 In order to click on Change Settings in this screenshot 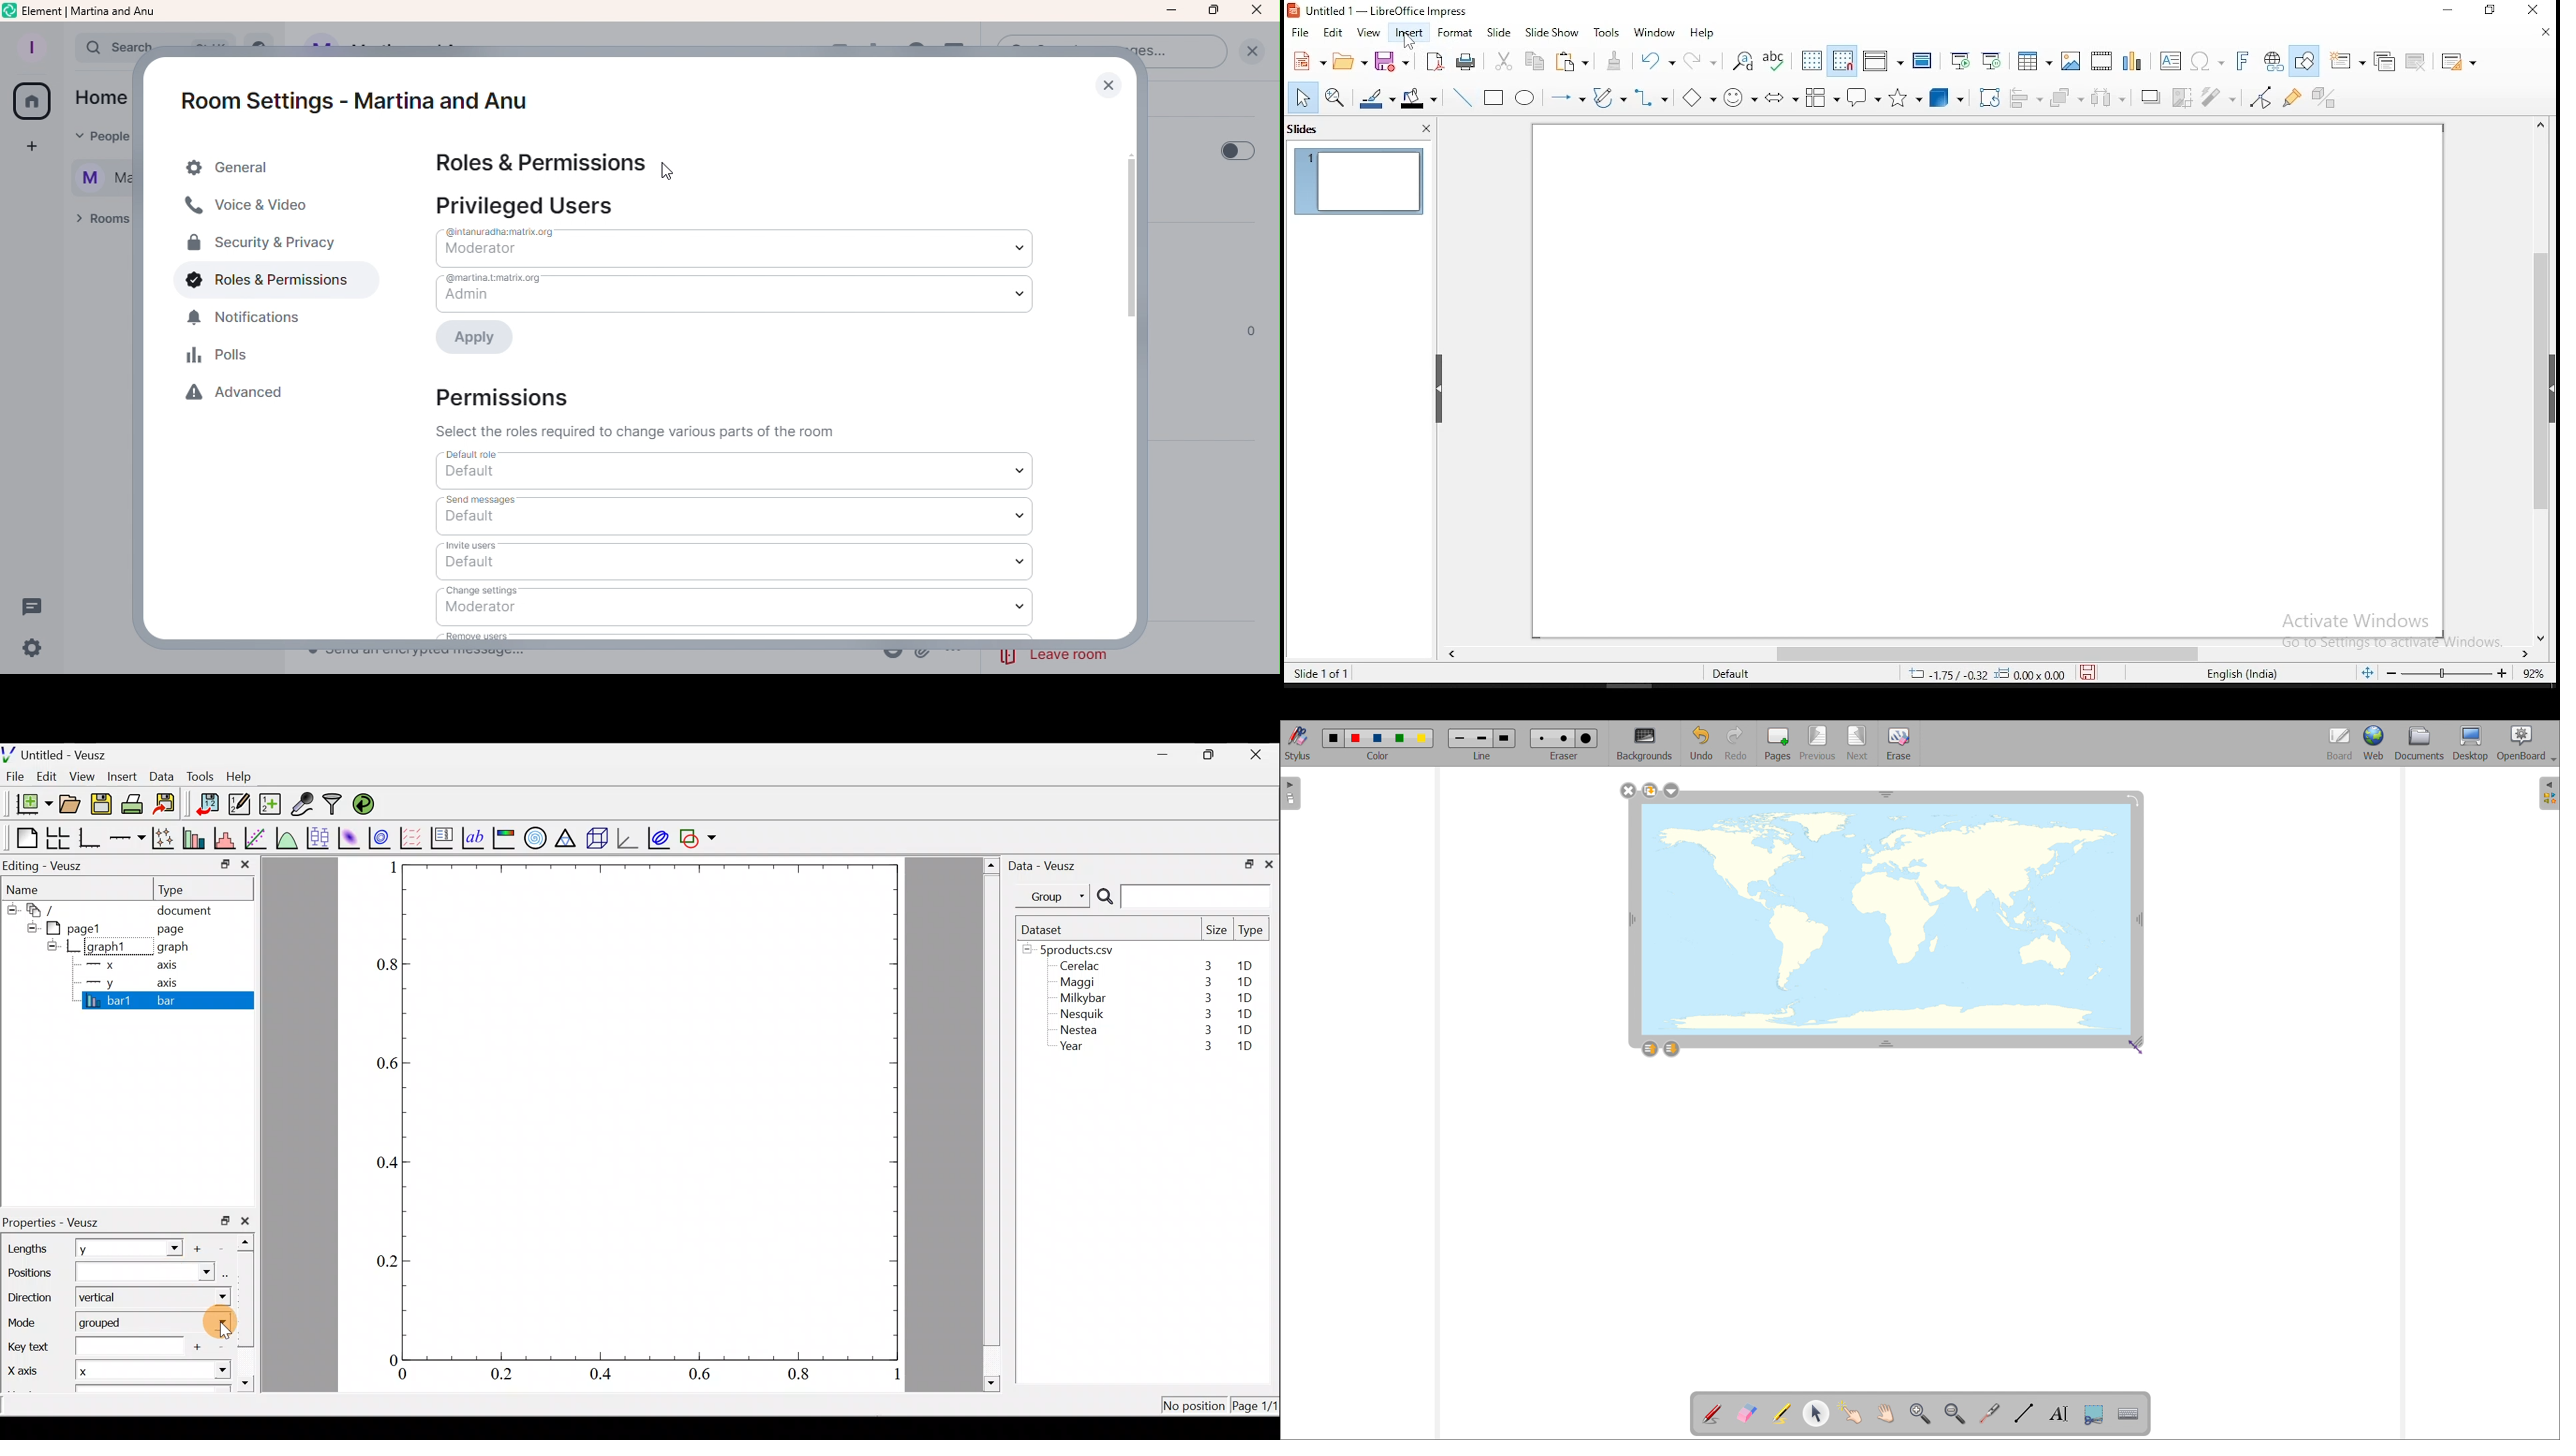, I will do `click(737, 606)`.